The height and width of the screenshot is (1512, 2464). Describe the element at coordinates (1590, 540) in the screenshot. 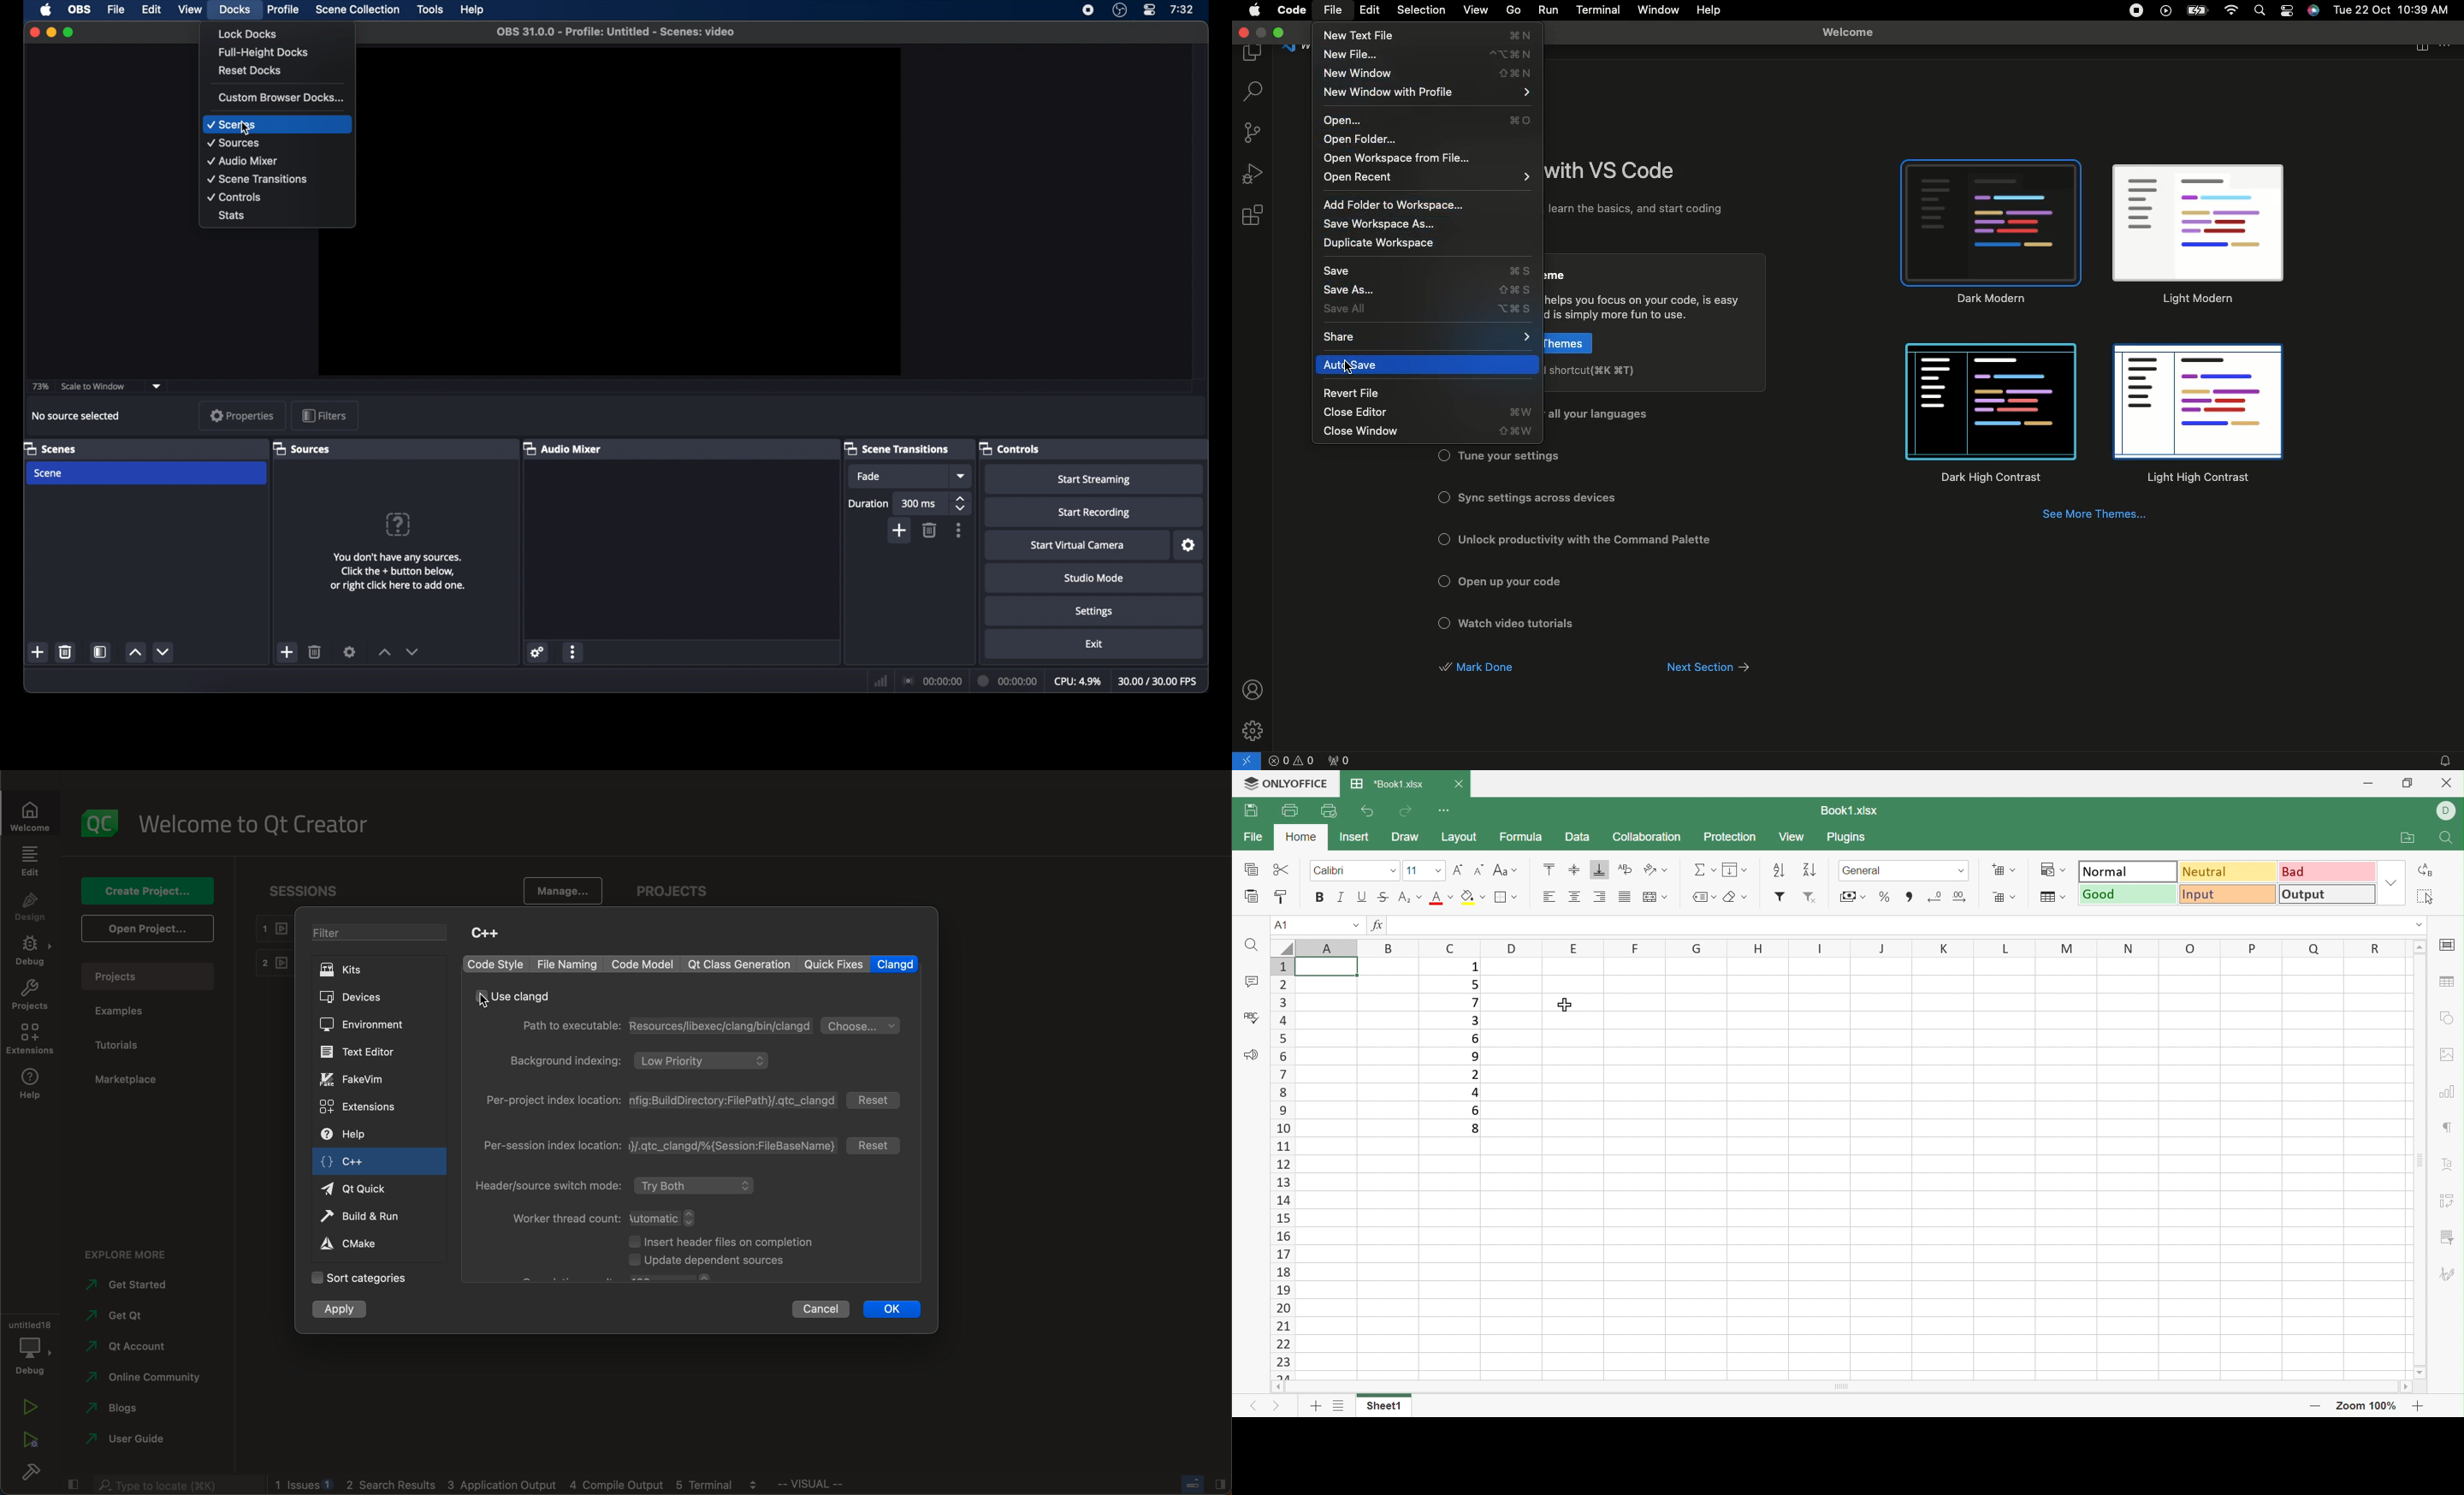

I see `Unlock productivity with the common palette` at that location.